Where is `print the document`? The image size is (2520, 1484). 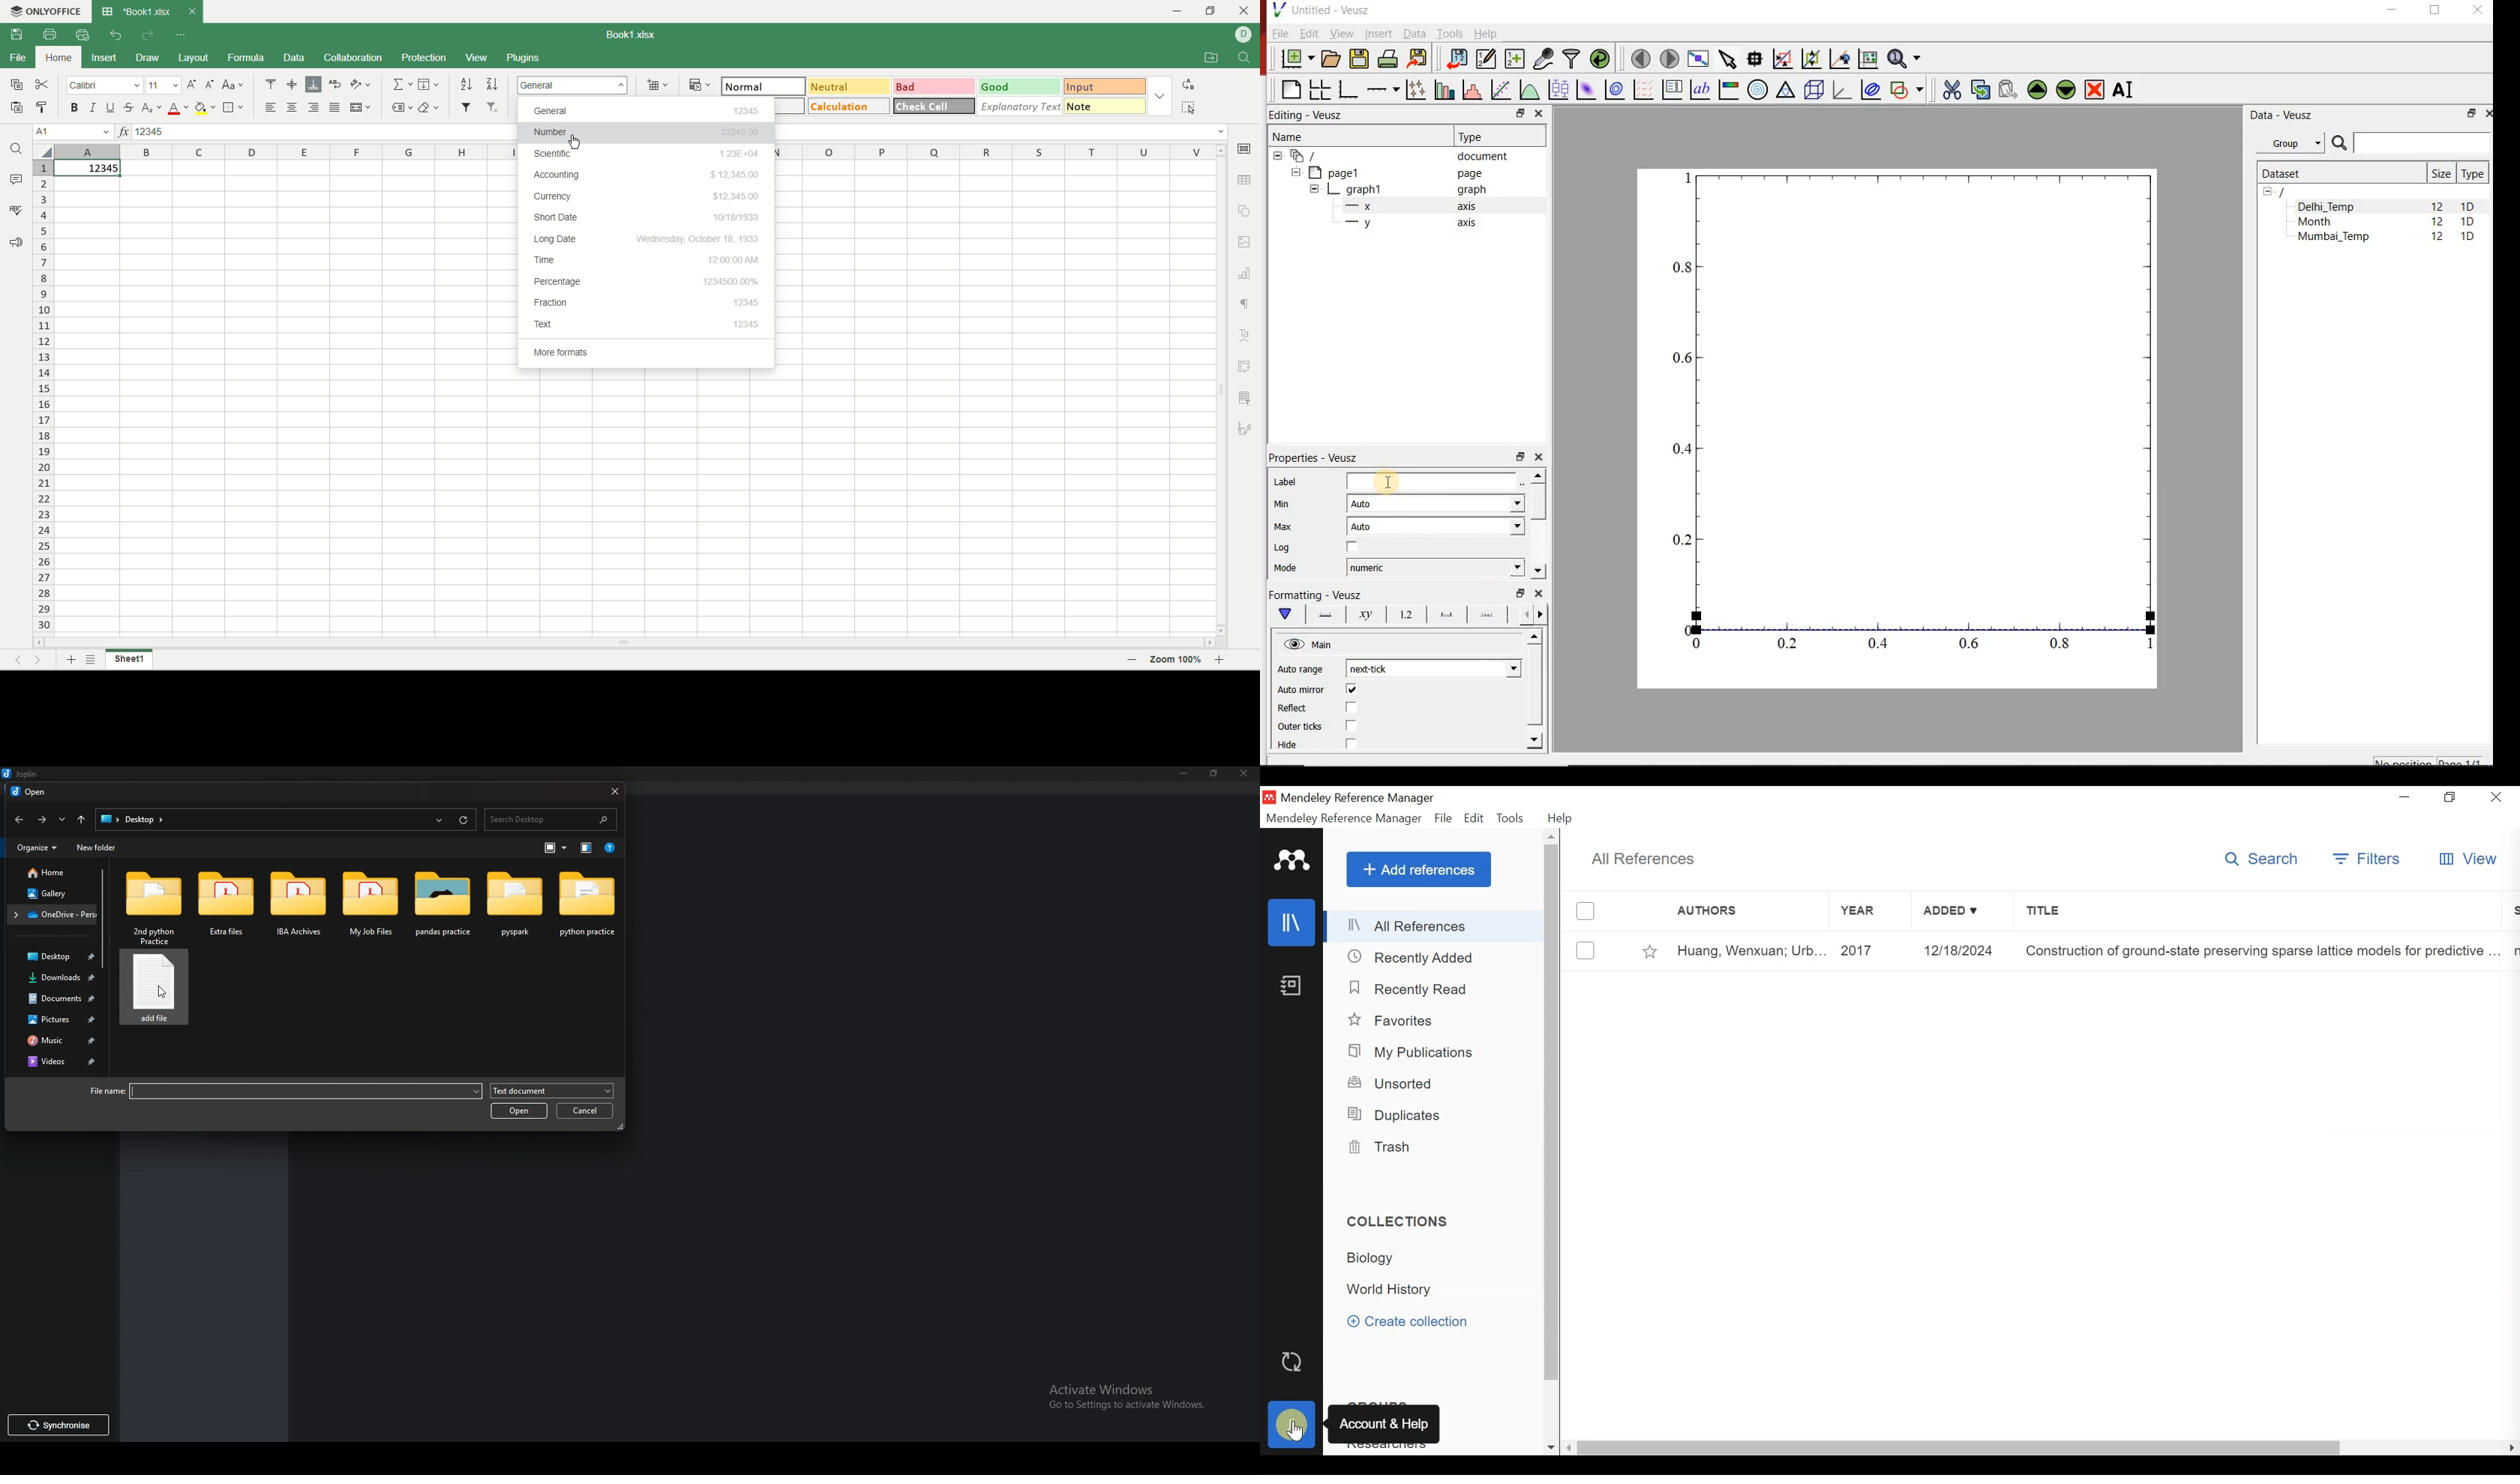
print the document is located at coordinates (1388, 59).